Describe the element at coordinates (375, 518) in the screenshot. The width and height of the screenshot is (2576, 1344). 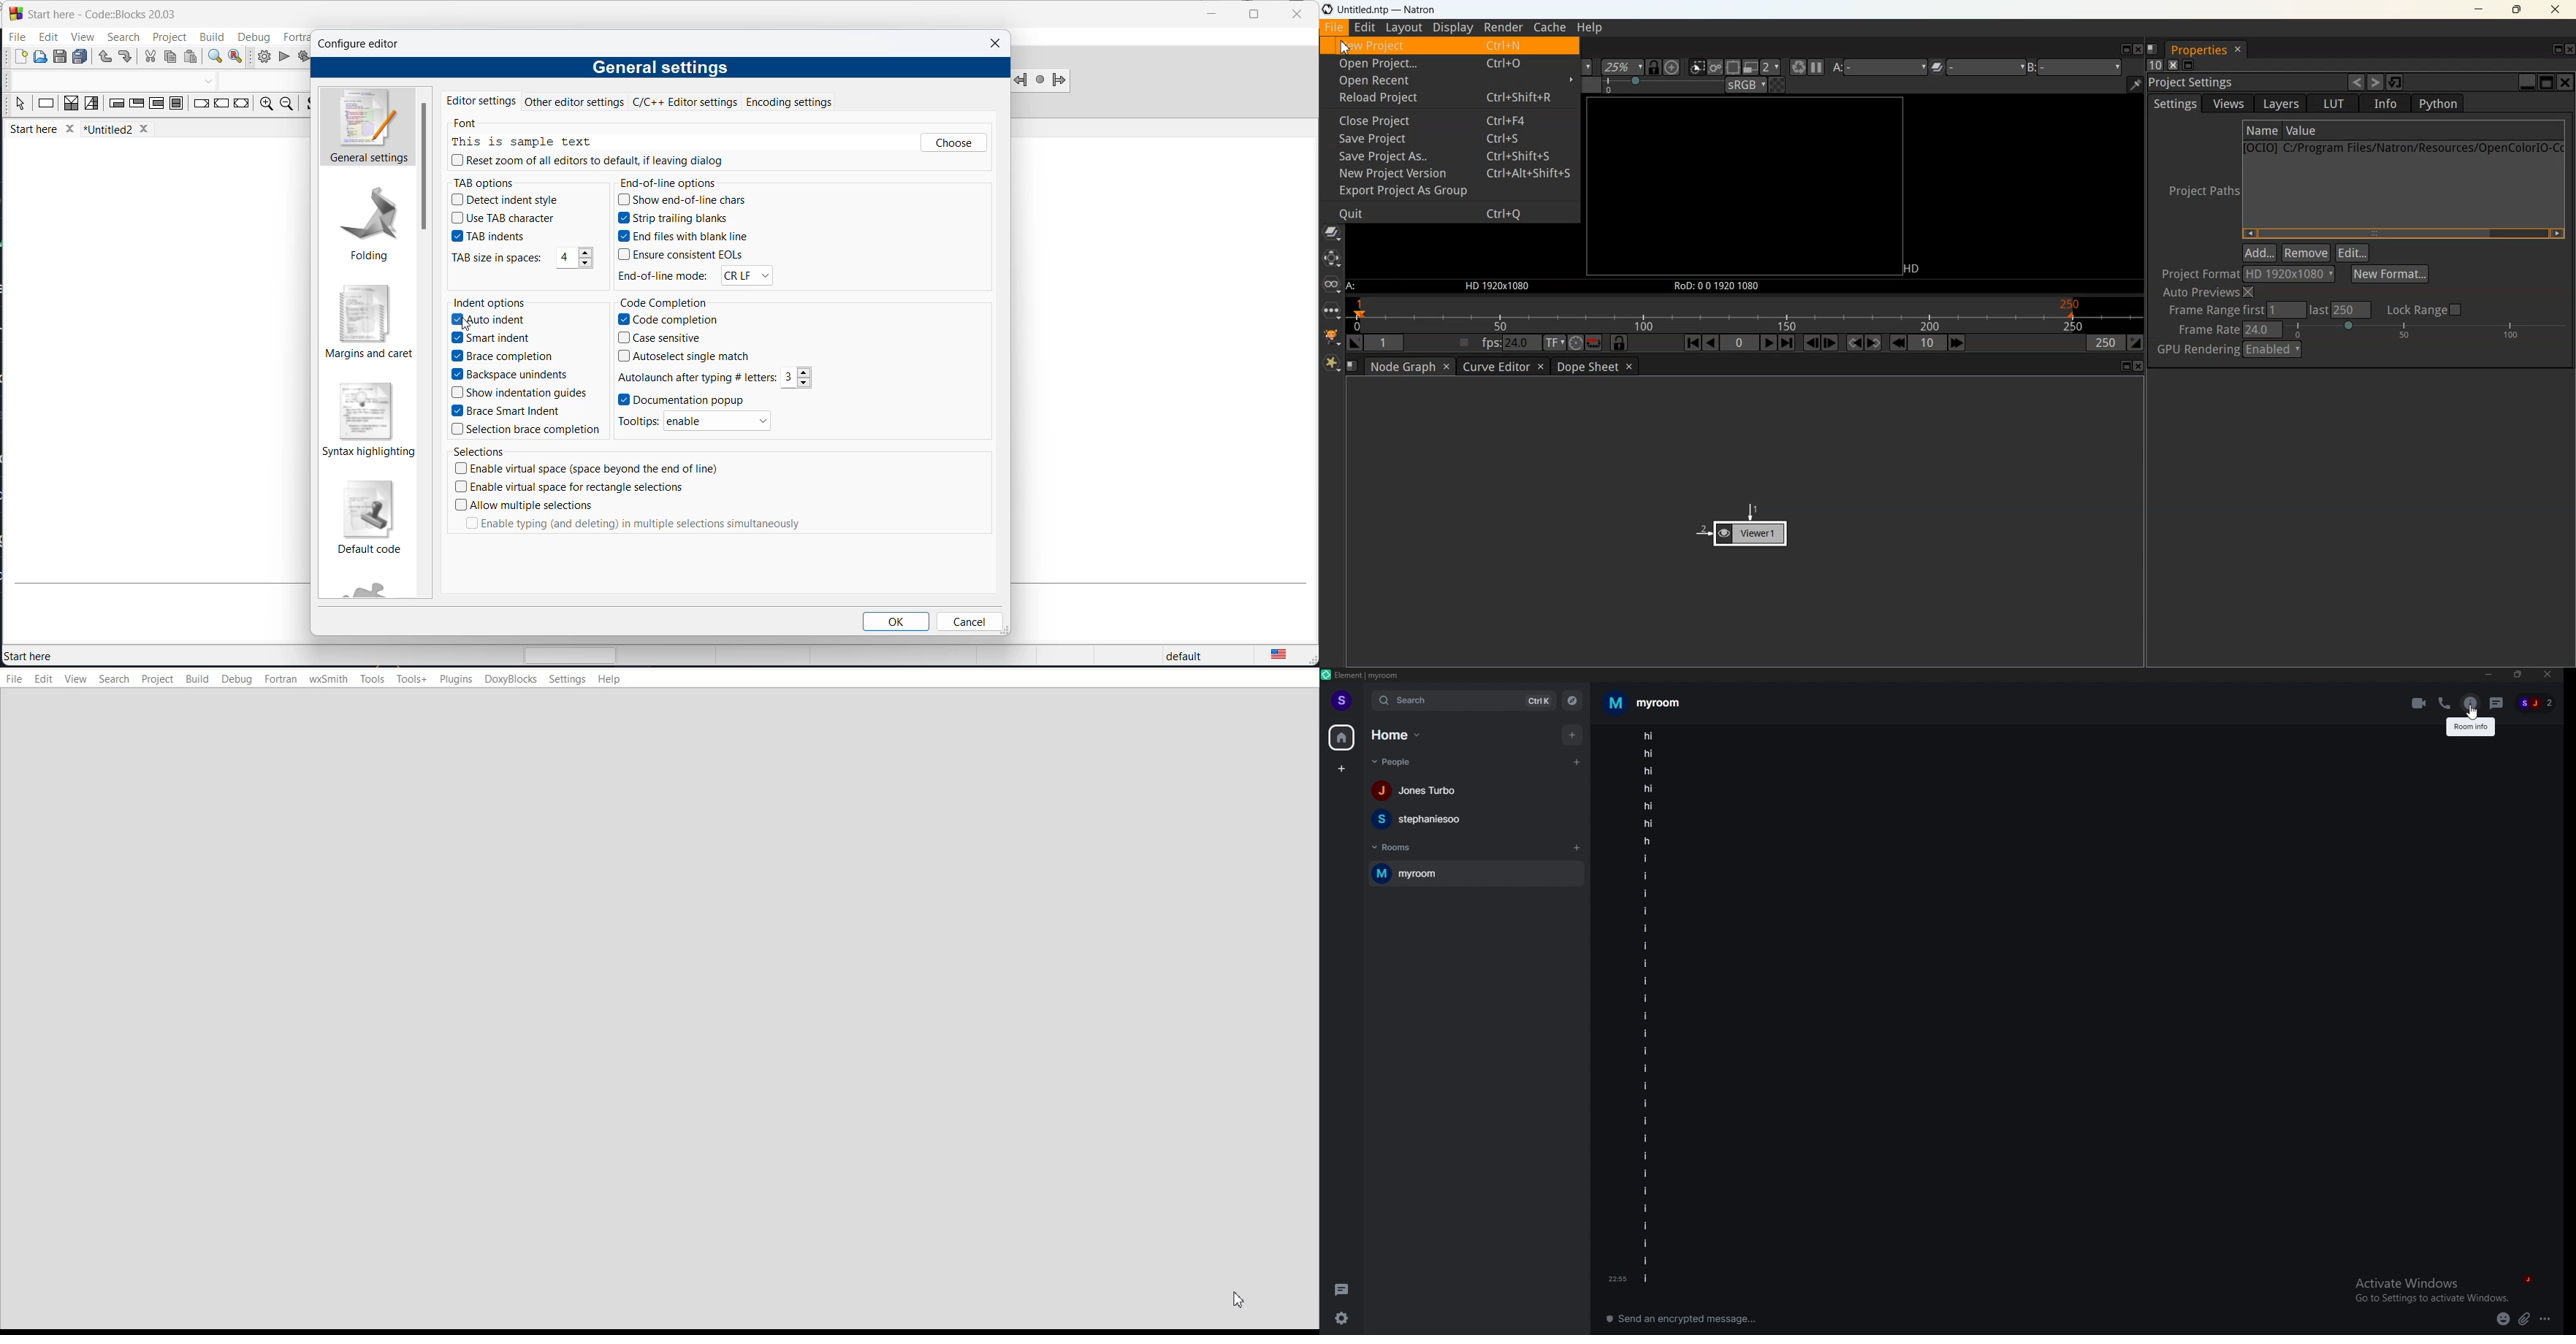
I see `default code ` at that location.